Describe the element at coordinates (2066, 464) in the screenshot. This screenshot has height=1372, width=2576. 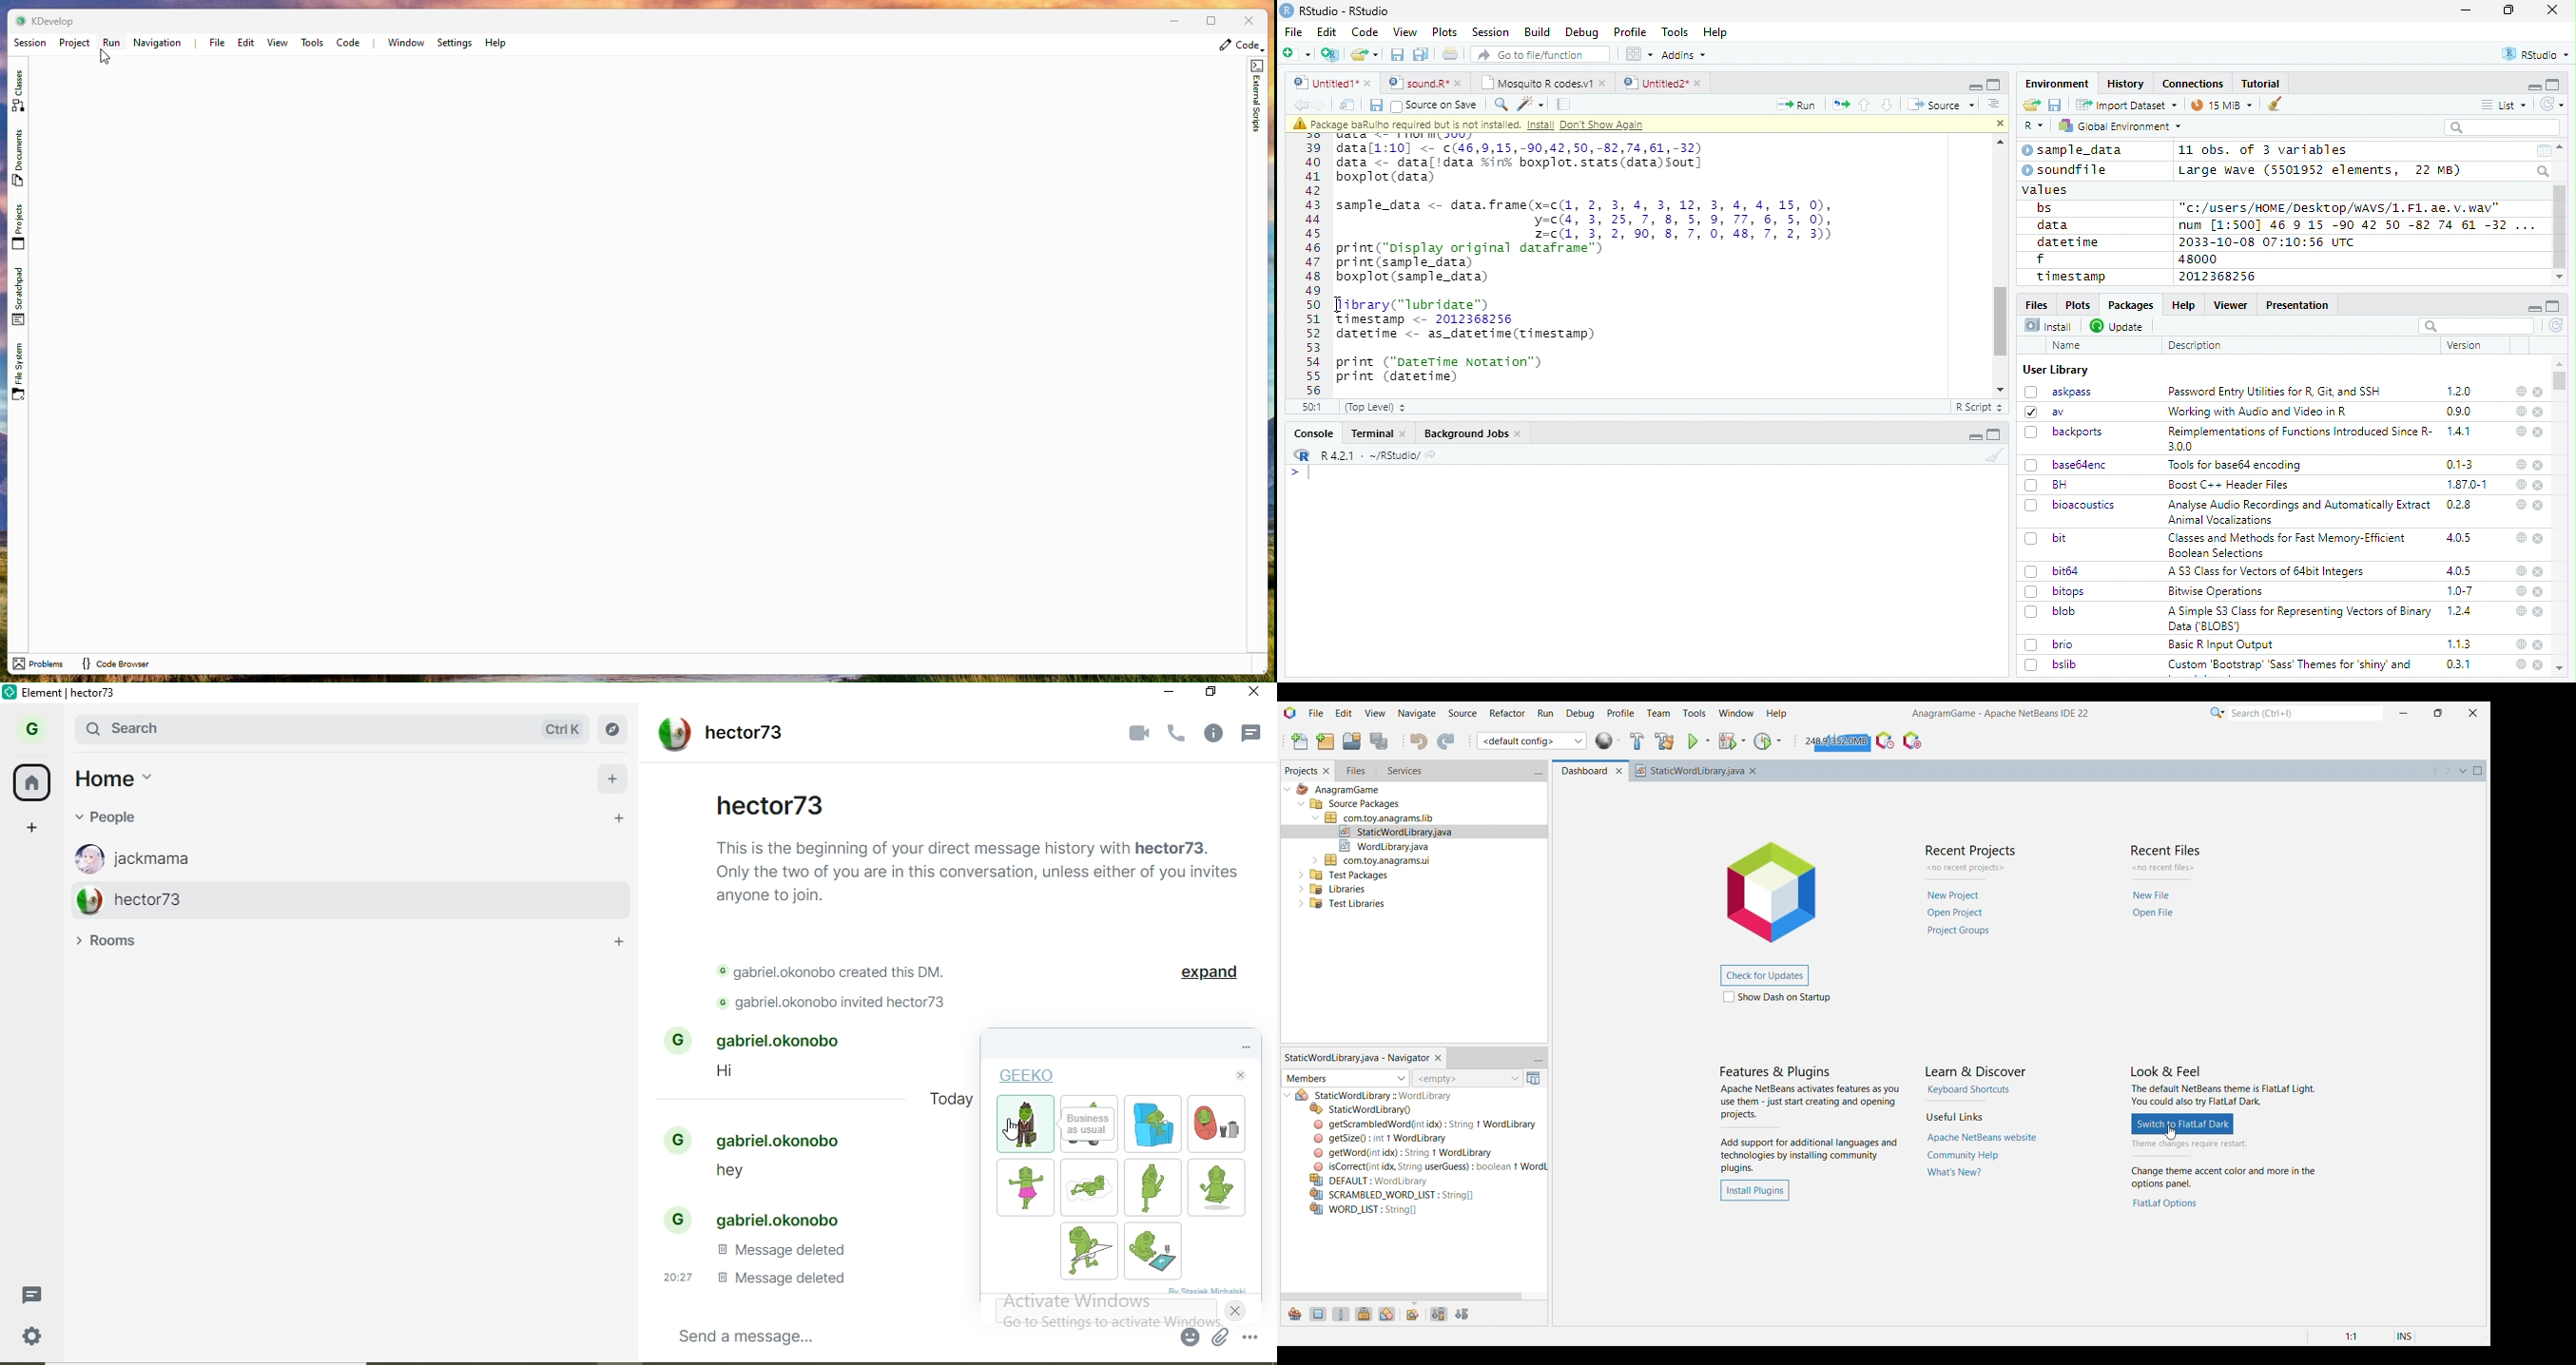
I see `base64enc` at that location.